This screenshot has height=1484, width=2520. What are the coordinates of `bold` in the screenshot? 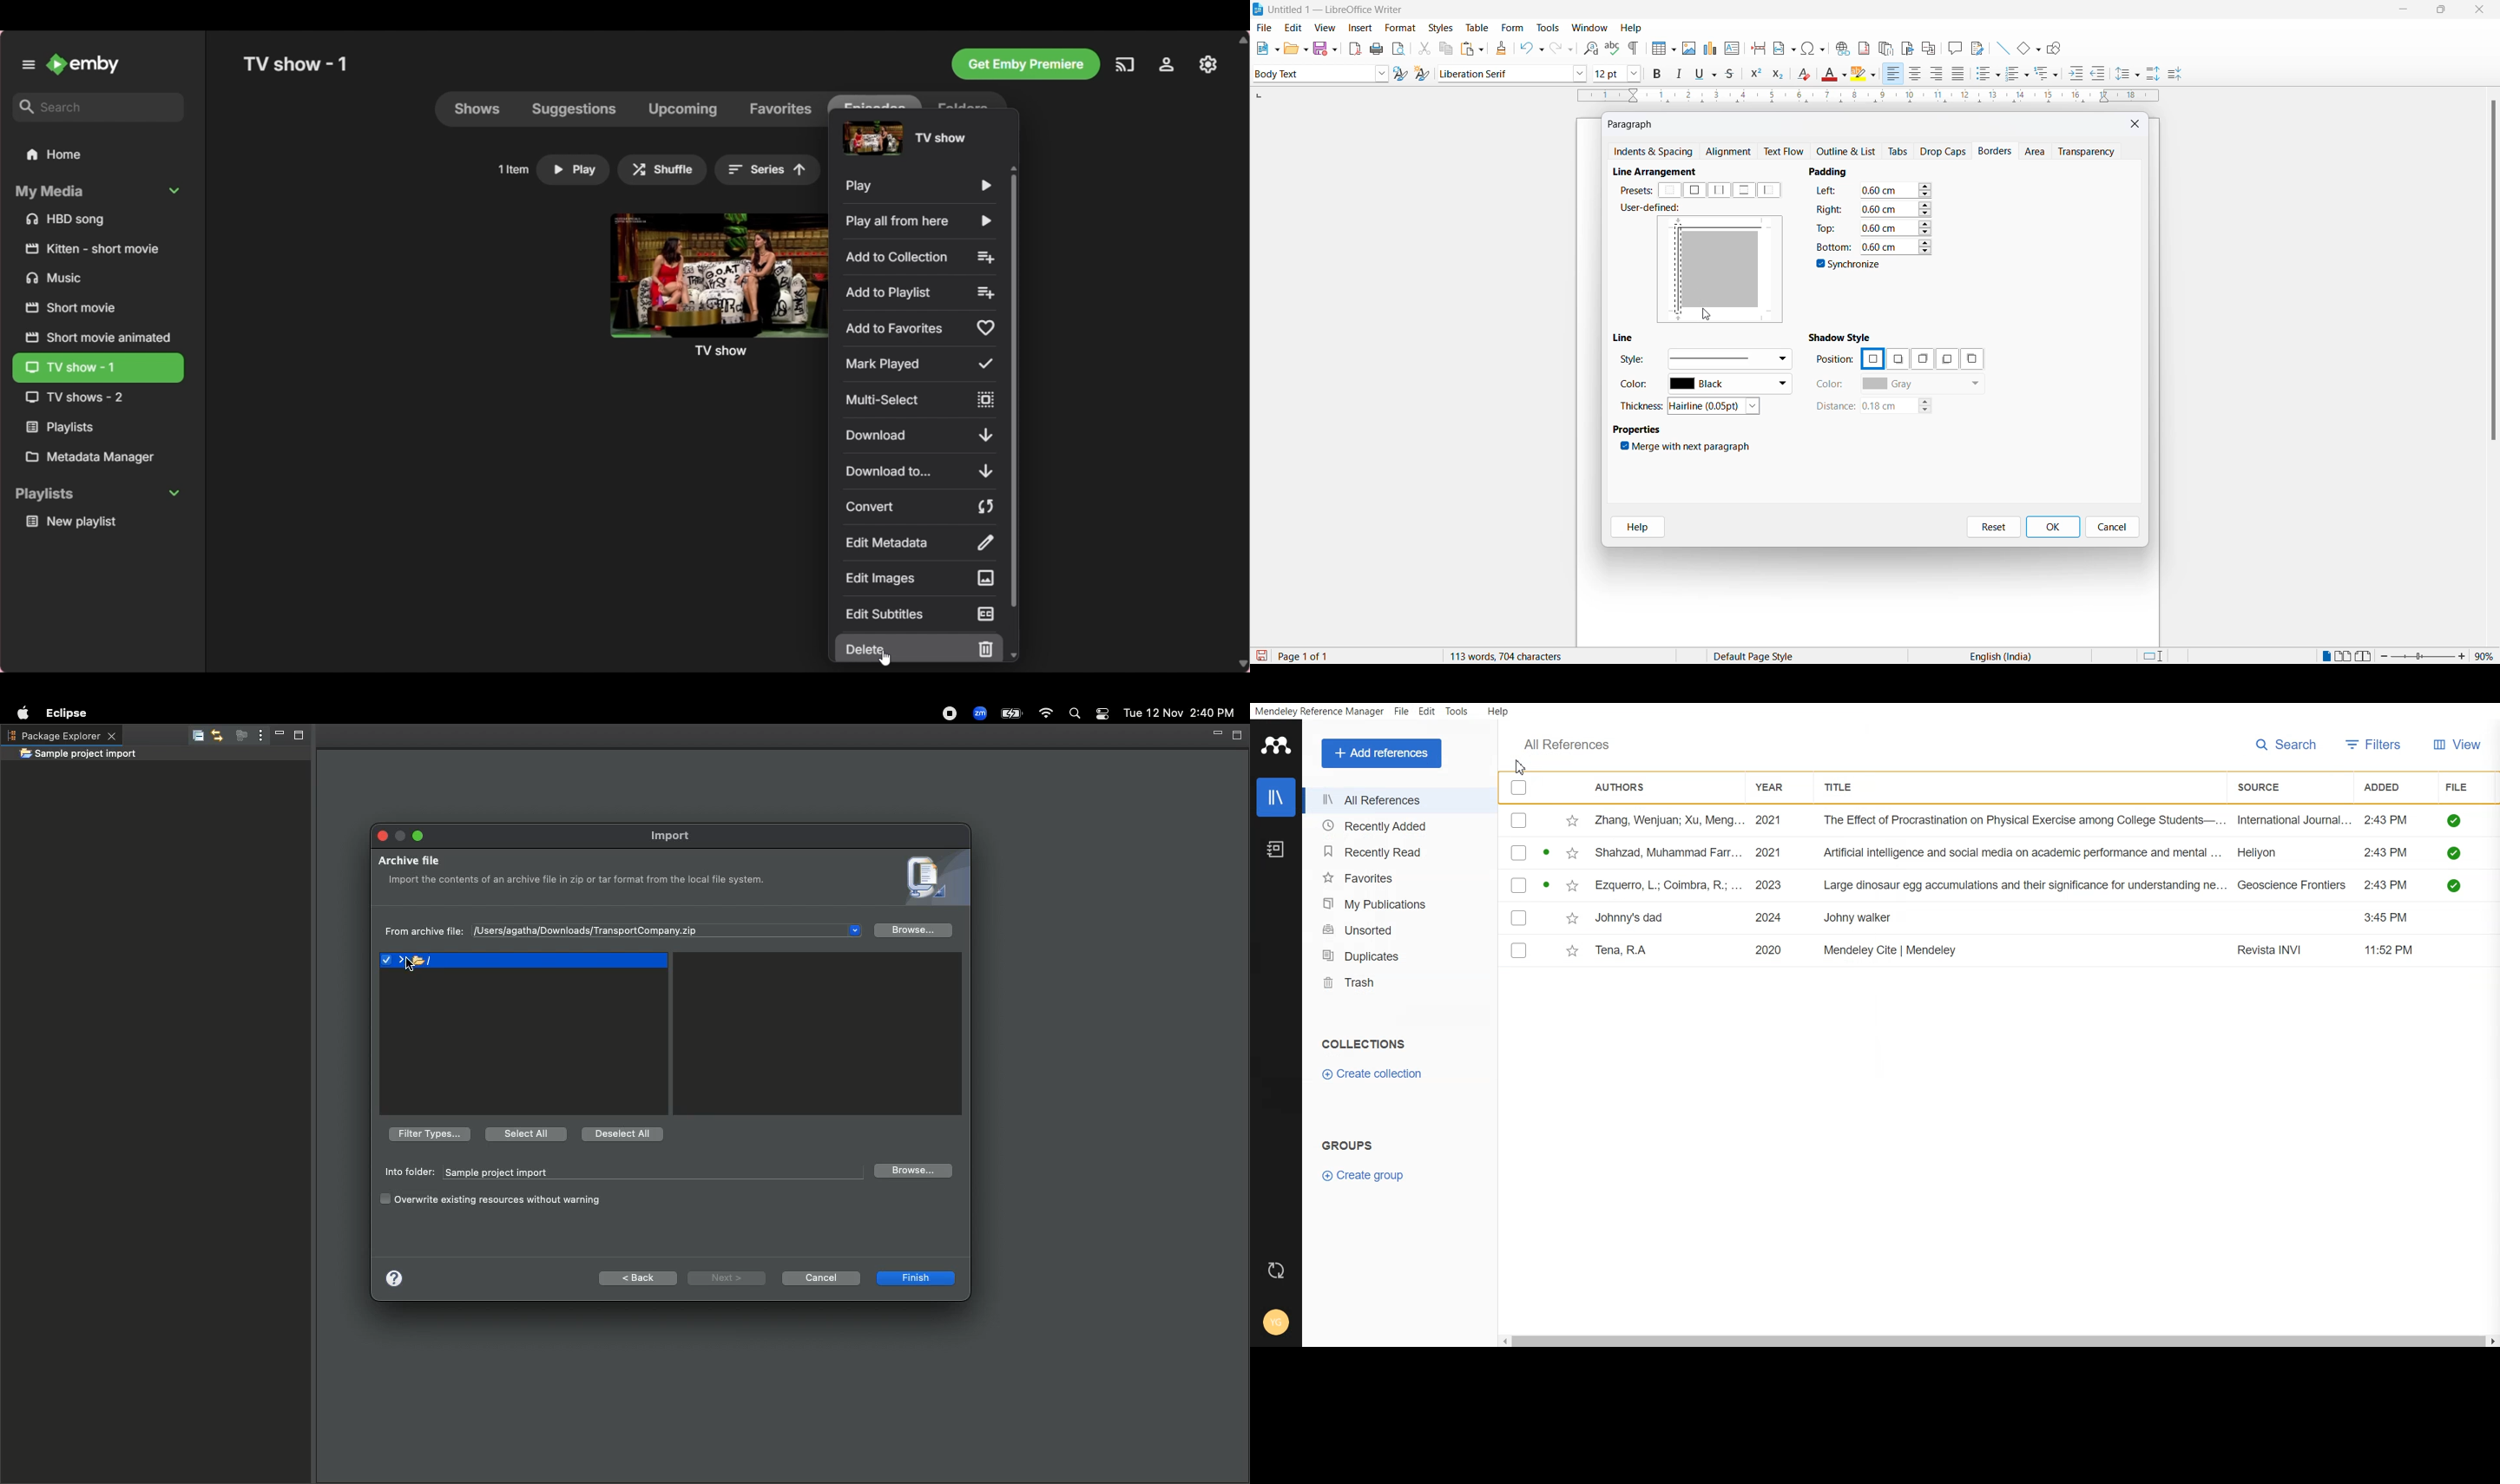 It's located at (1658, 74).